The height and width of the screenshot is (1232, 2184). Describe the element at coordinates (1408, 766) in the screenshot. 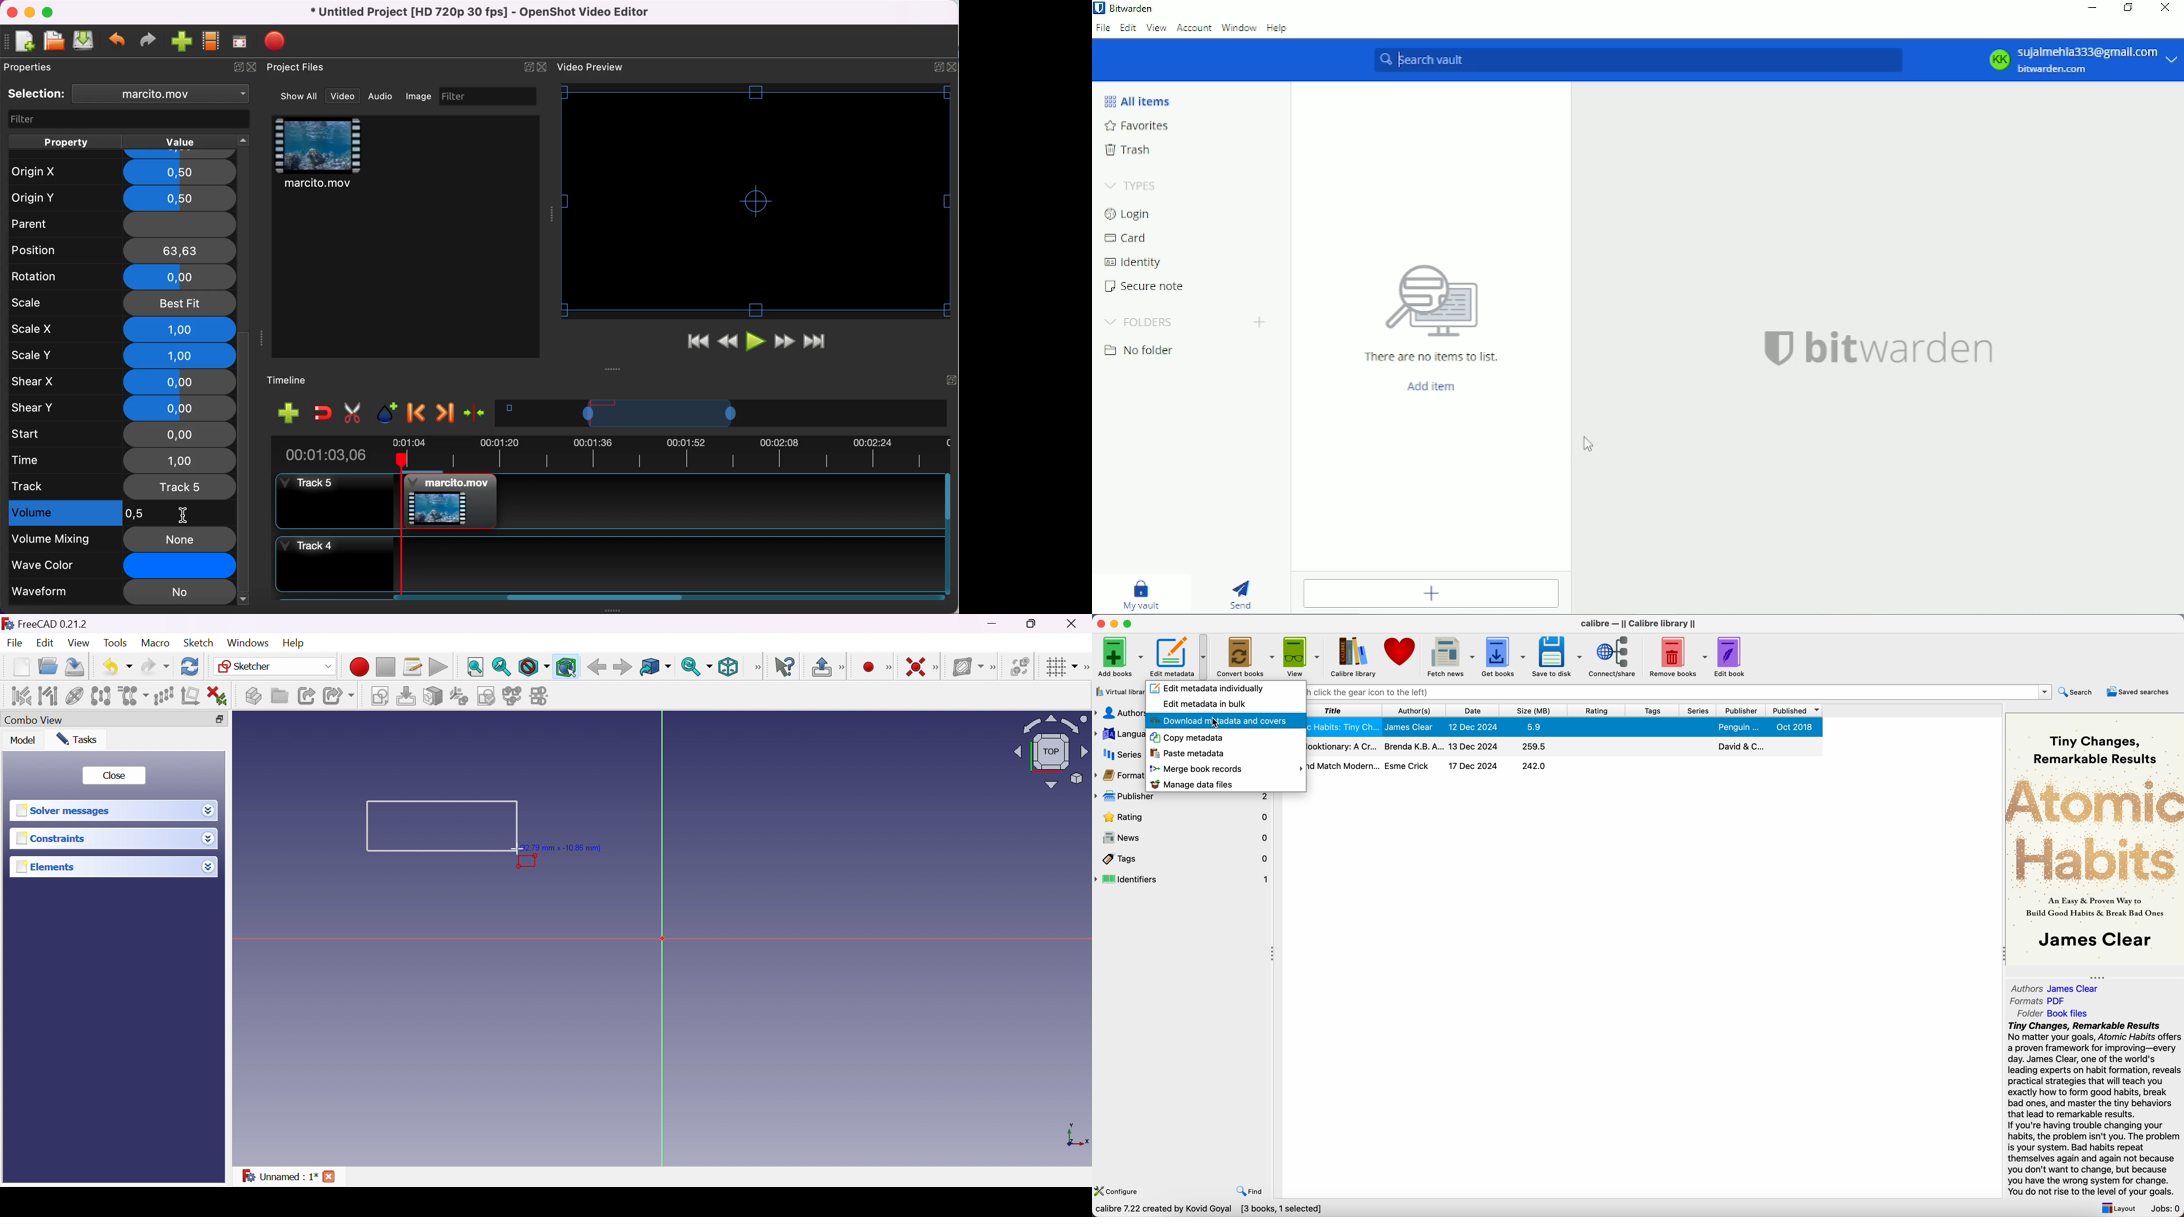

I see `Esme Crick` at that location.